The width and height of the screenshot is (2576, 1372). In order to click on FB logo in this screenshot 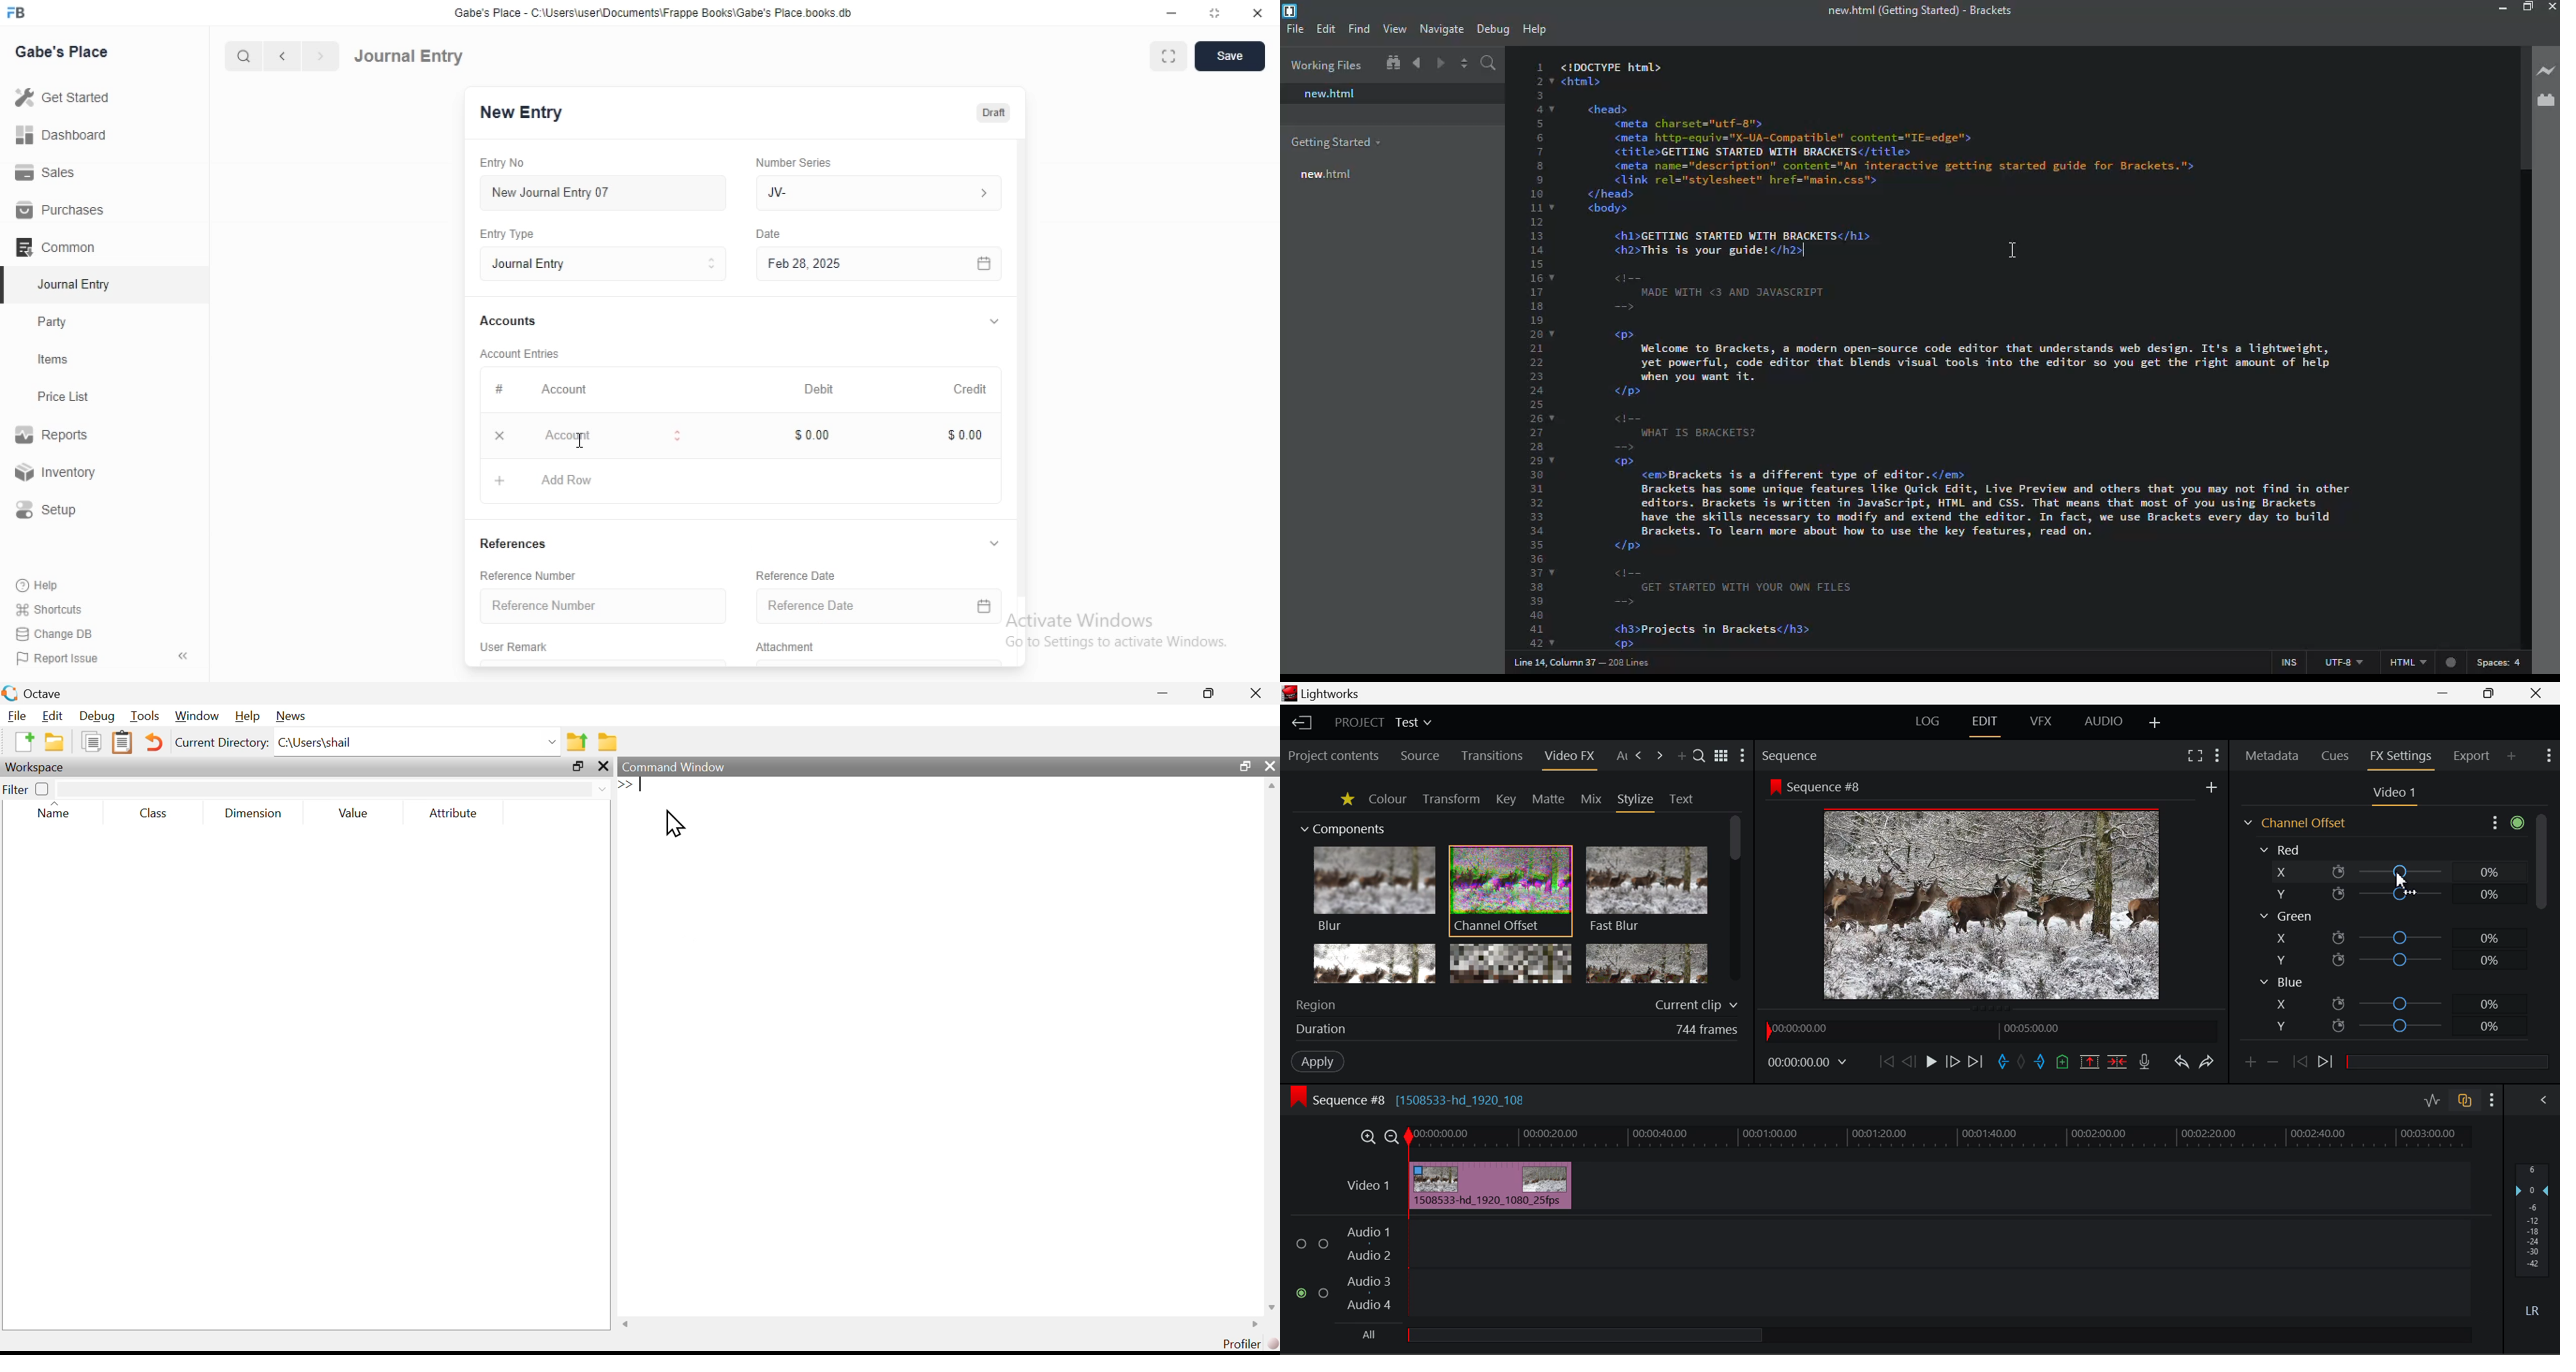, I will do `click(18, 13)`.